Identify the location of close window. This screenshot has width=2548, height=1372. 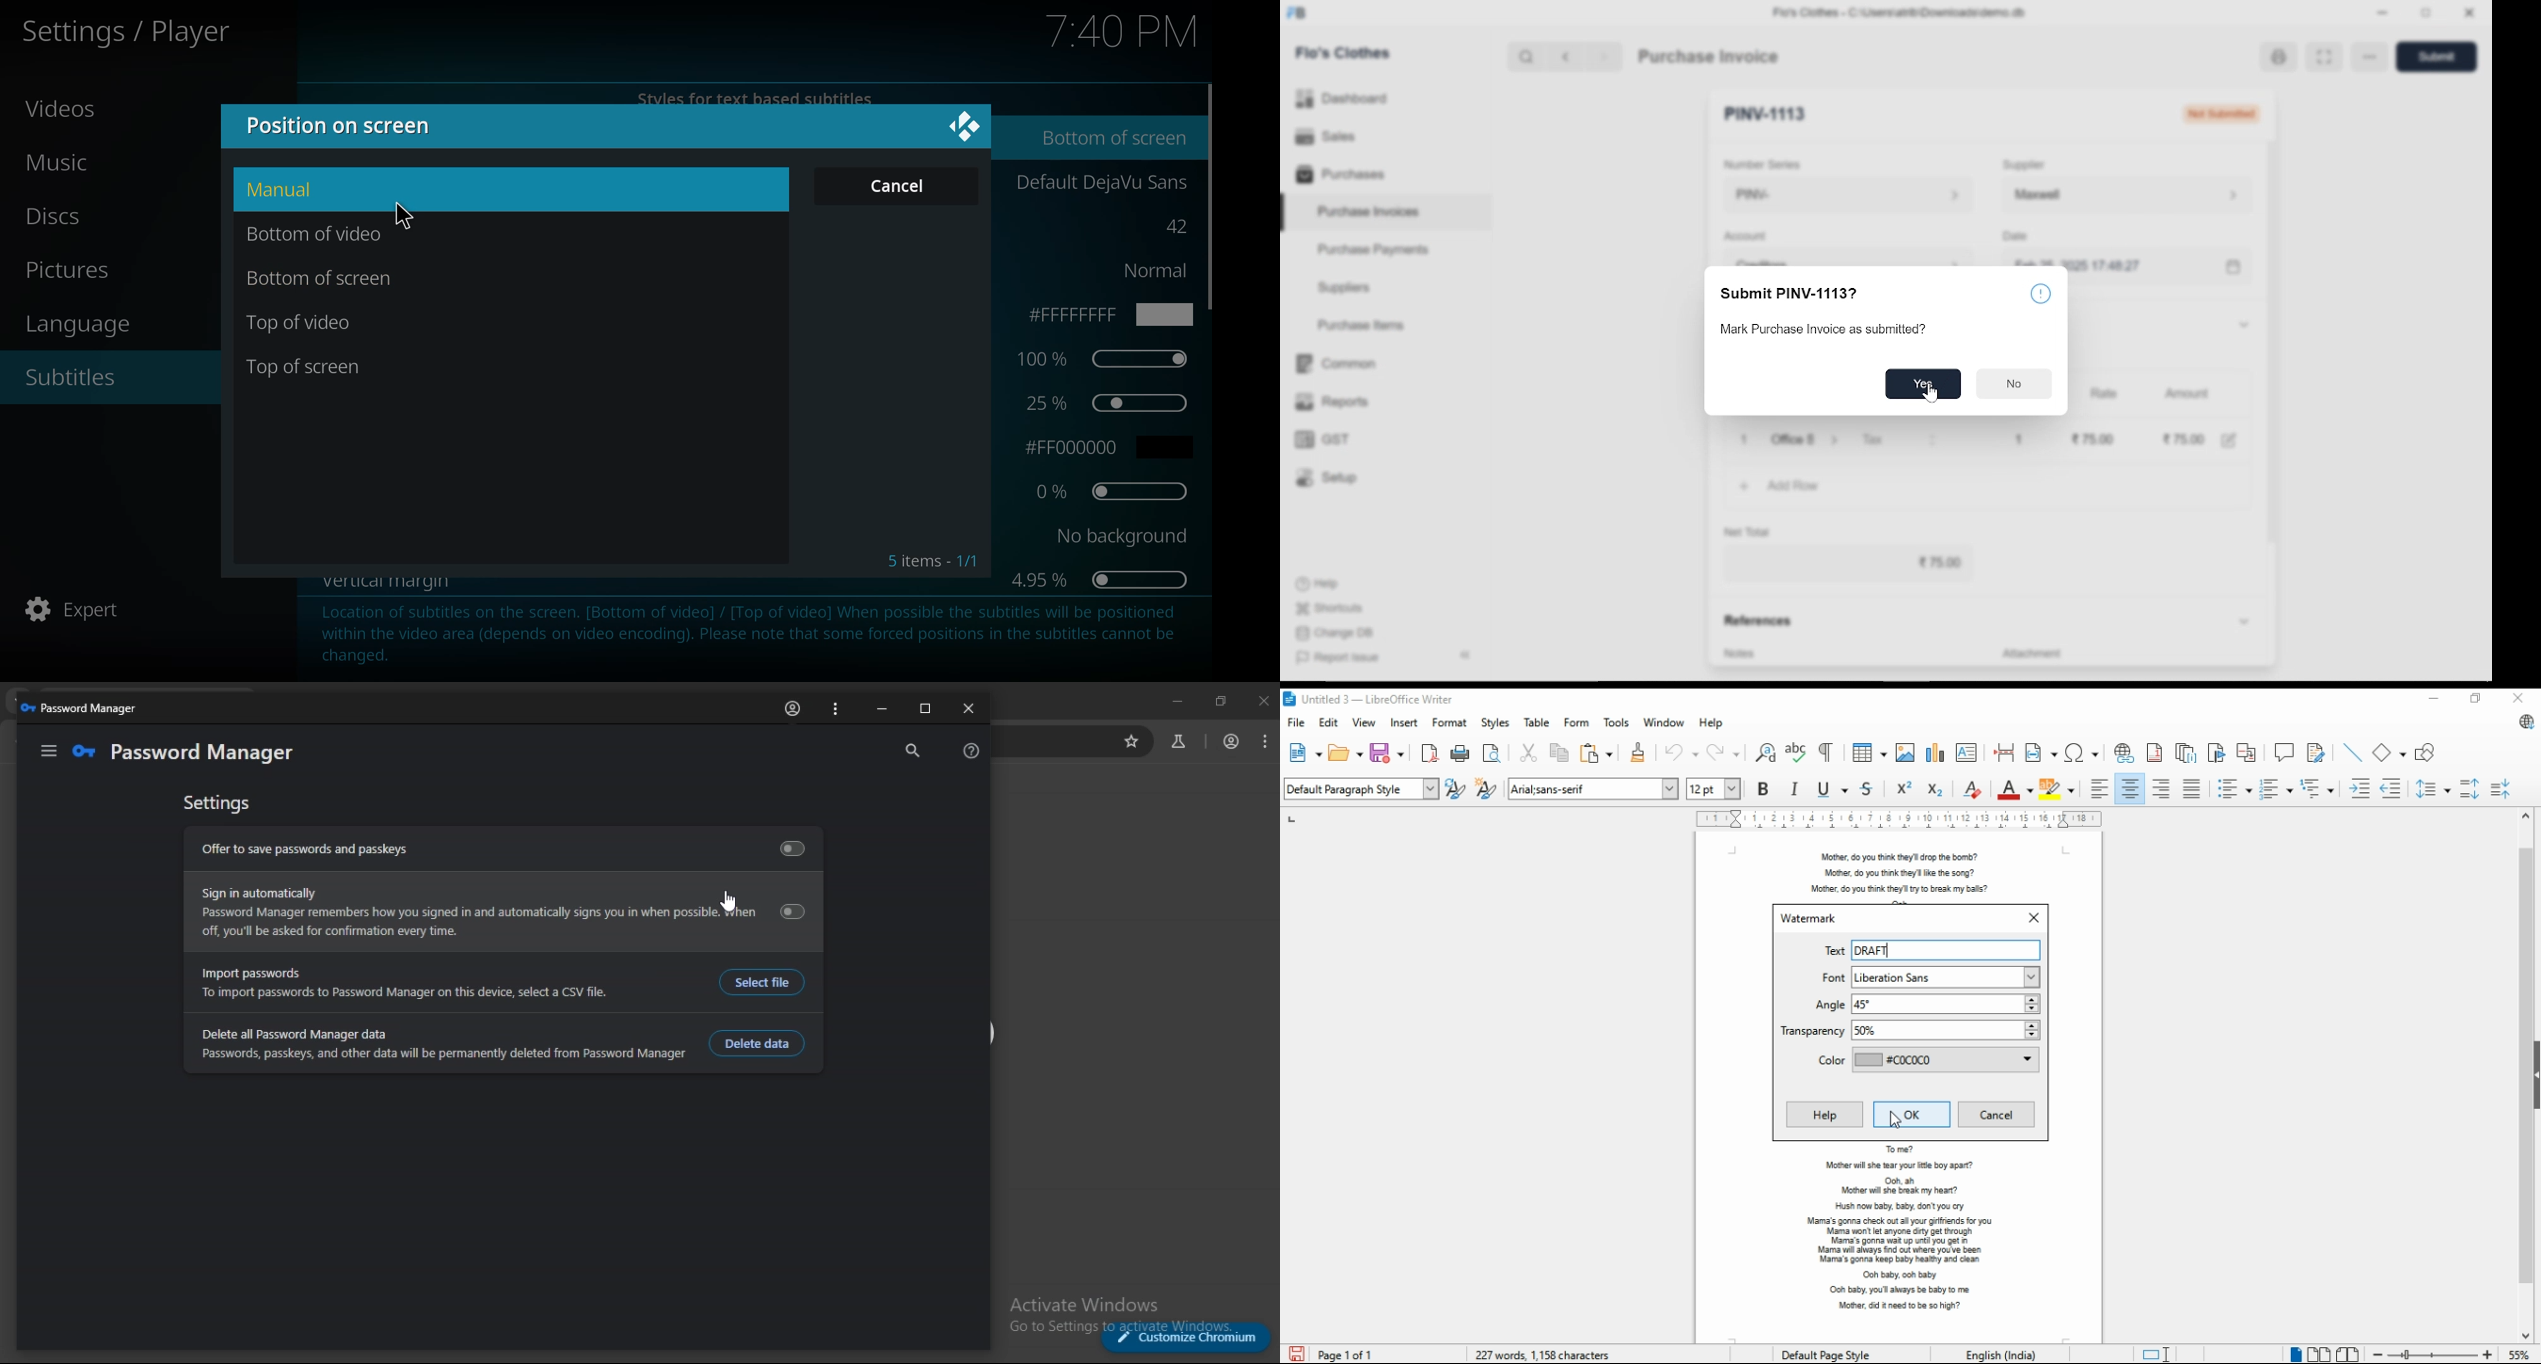
(2029, 917).